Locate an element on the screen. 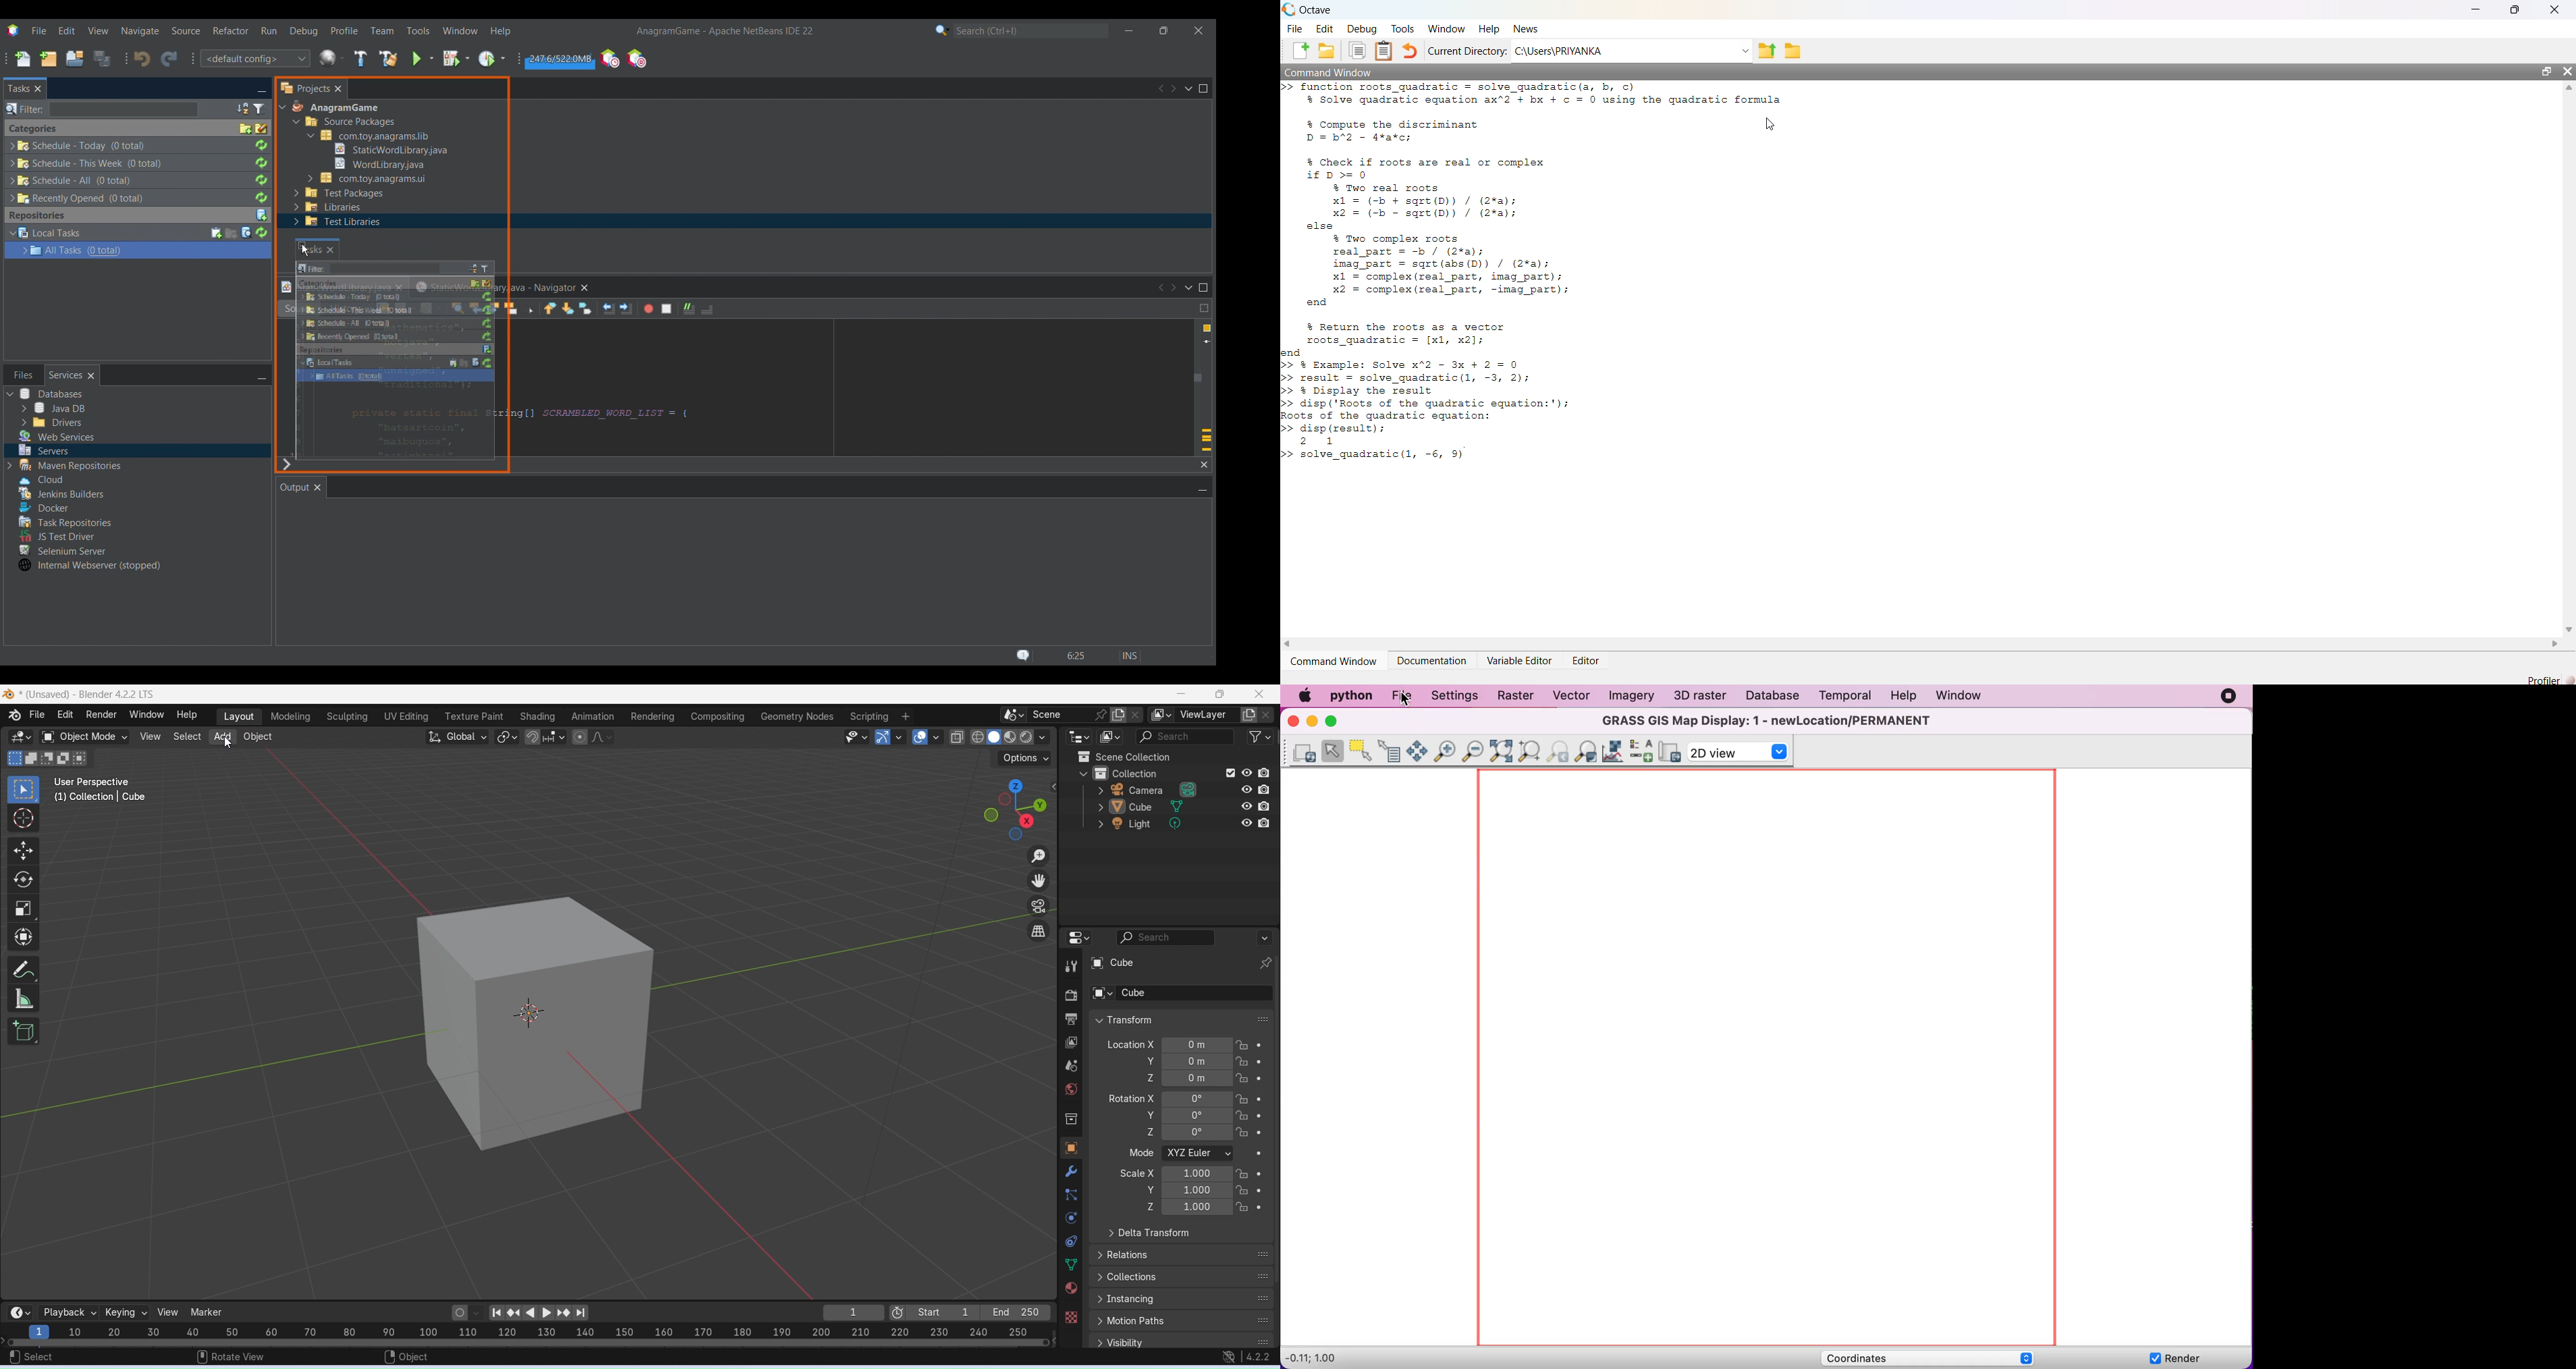 The width and height of the screenshot is (2576, 1372). World is located at coordinates (1071, 1089).